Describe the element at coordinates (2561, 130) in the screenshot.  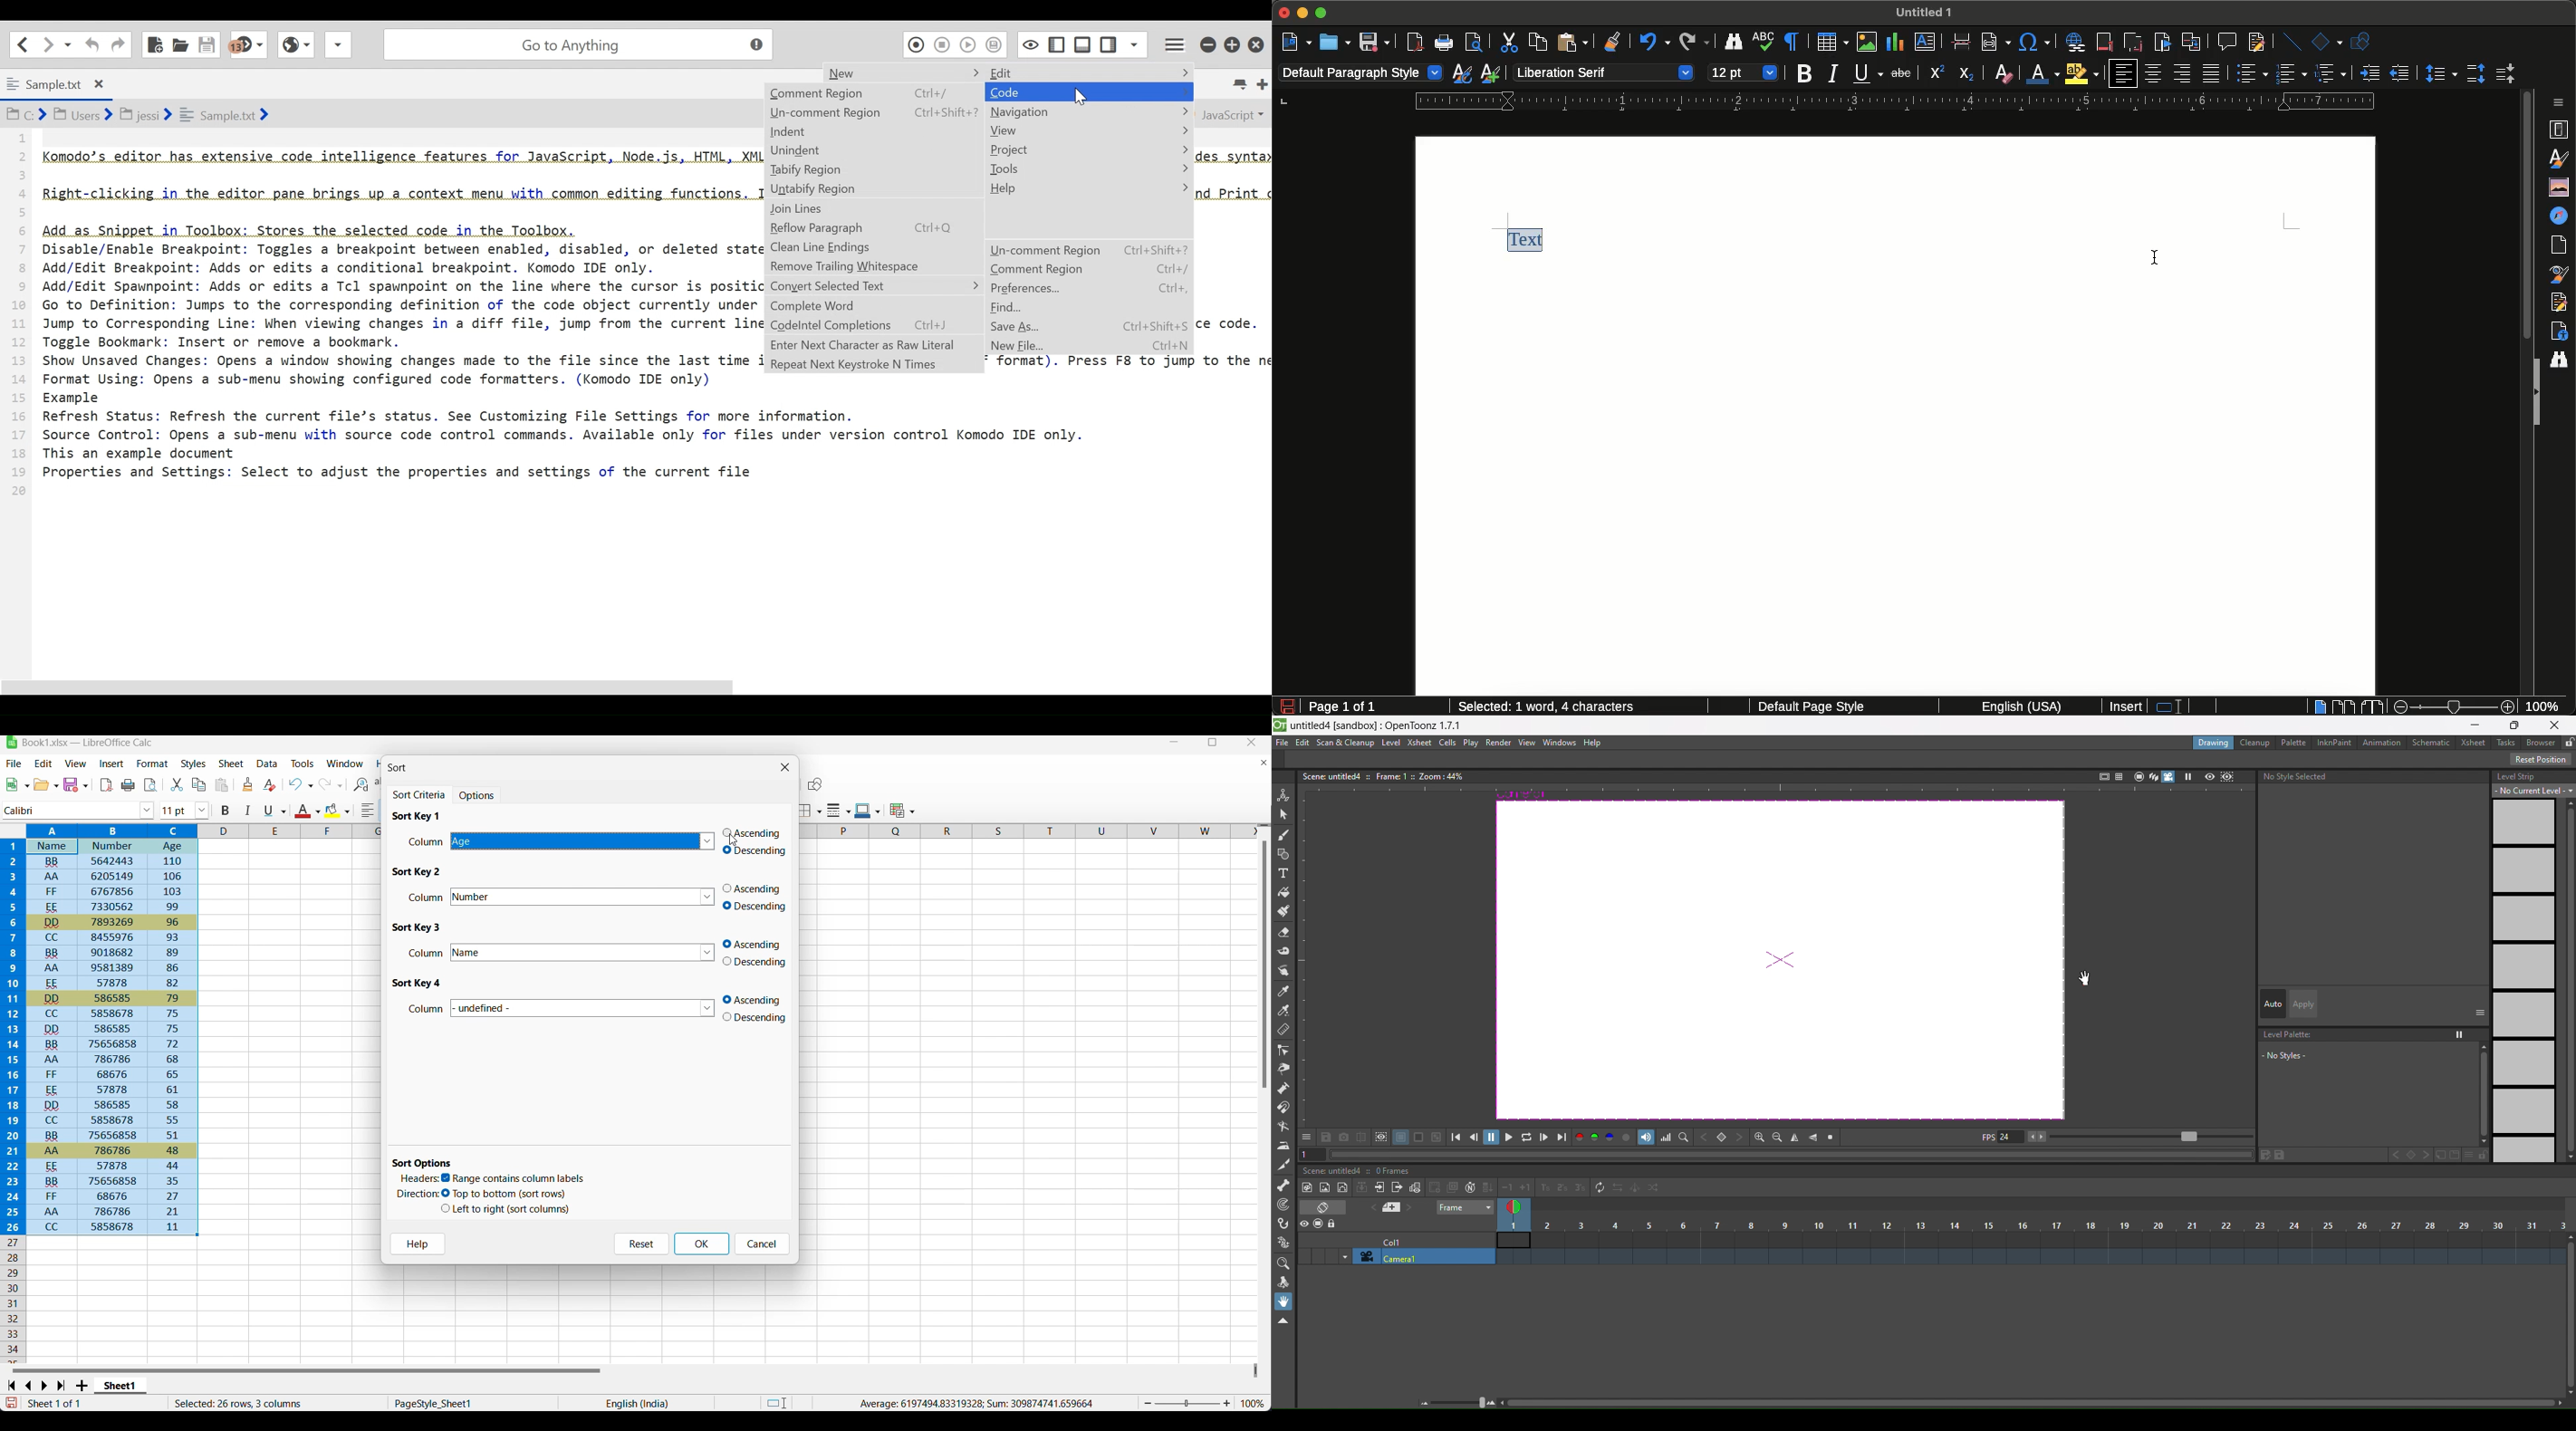
I see `Properties` at that location.